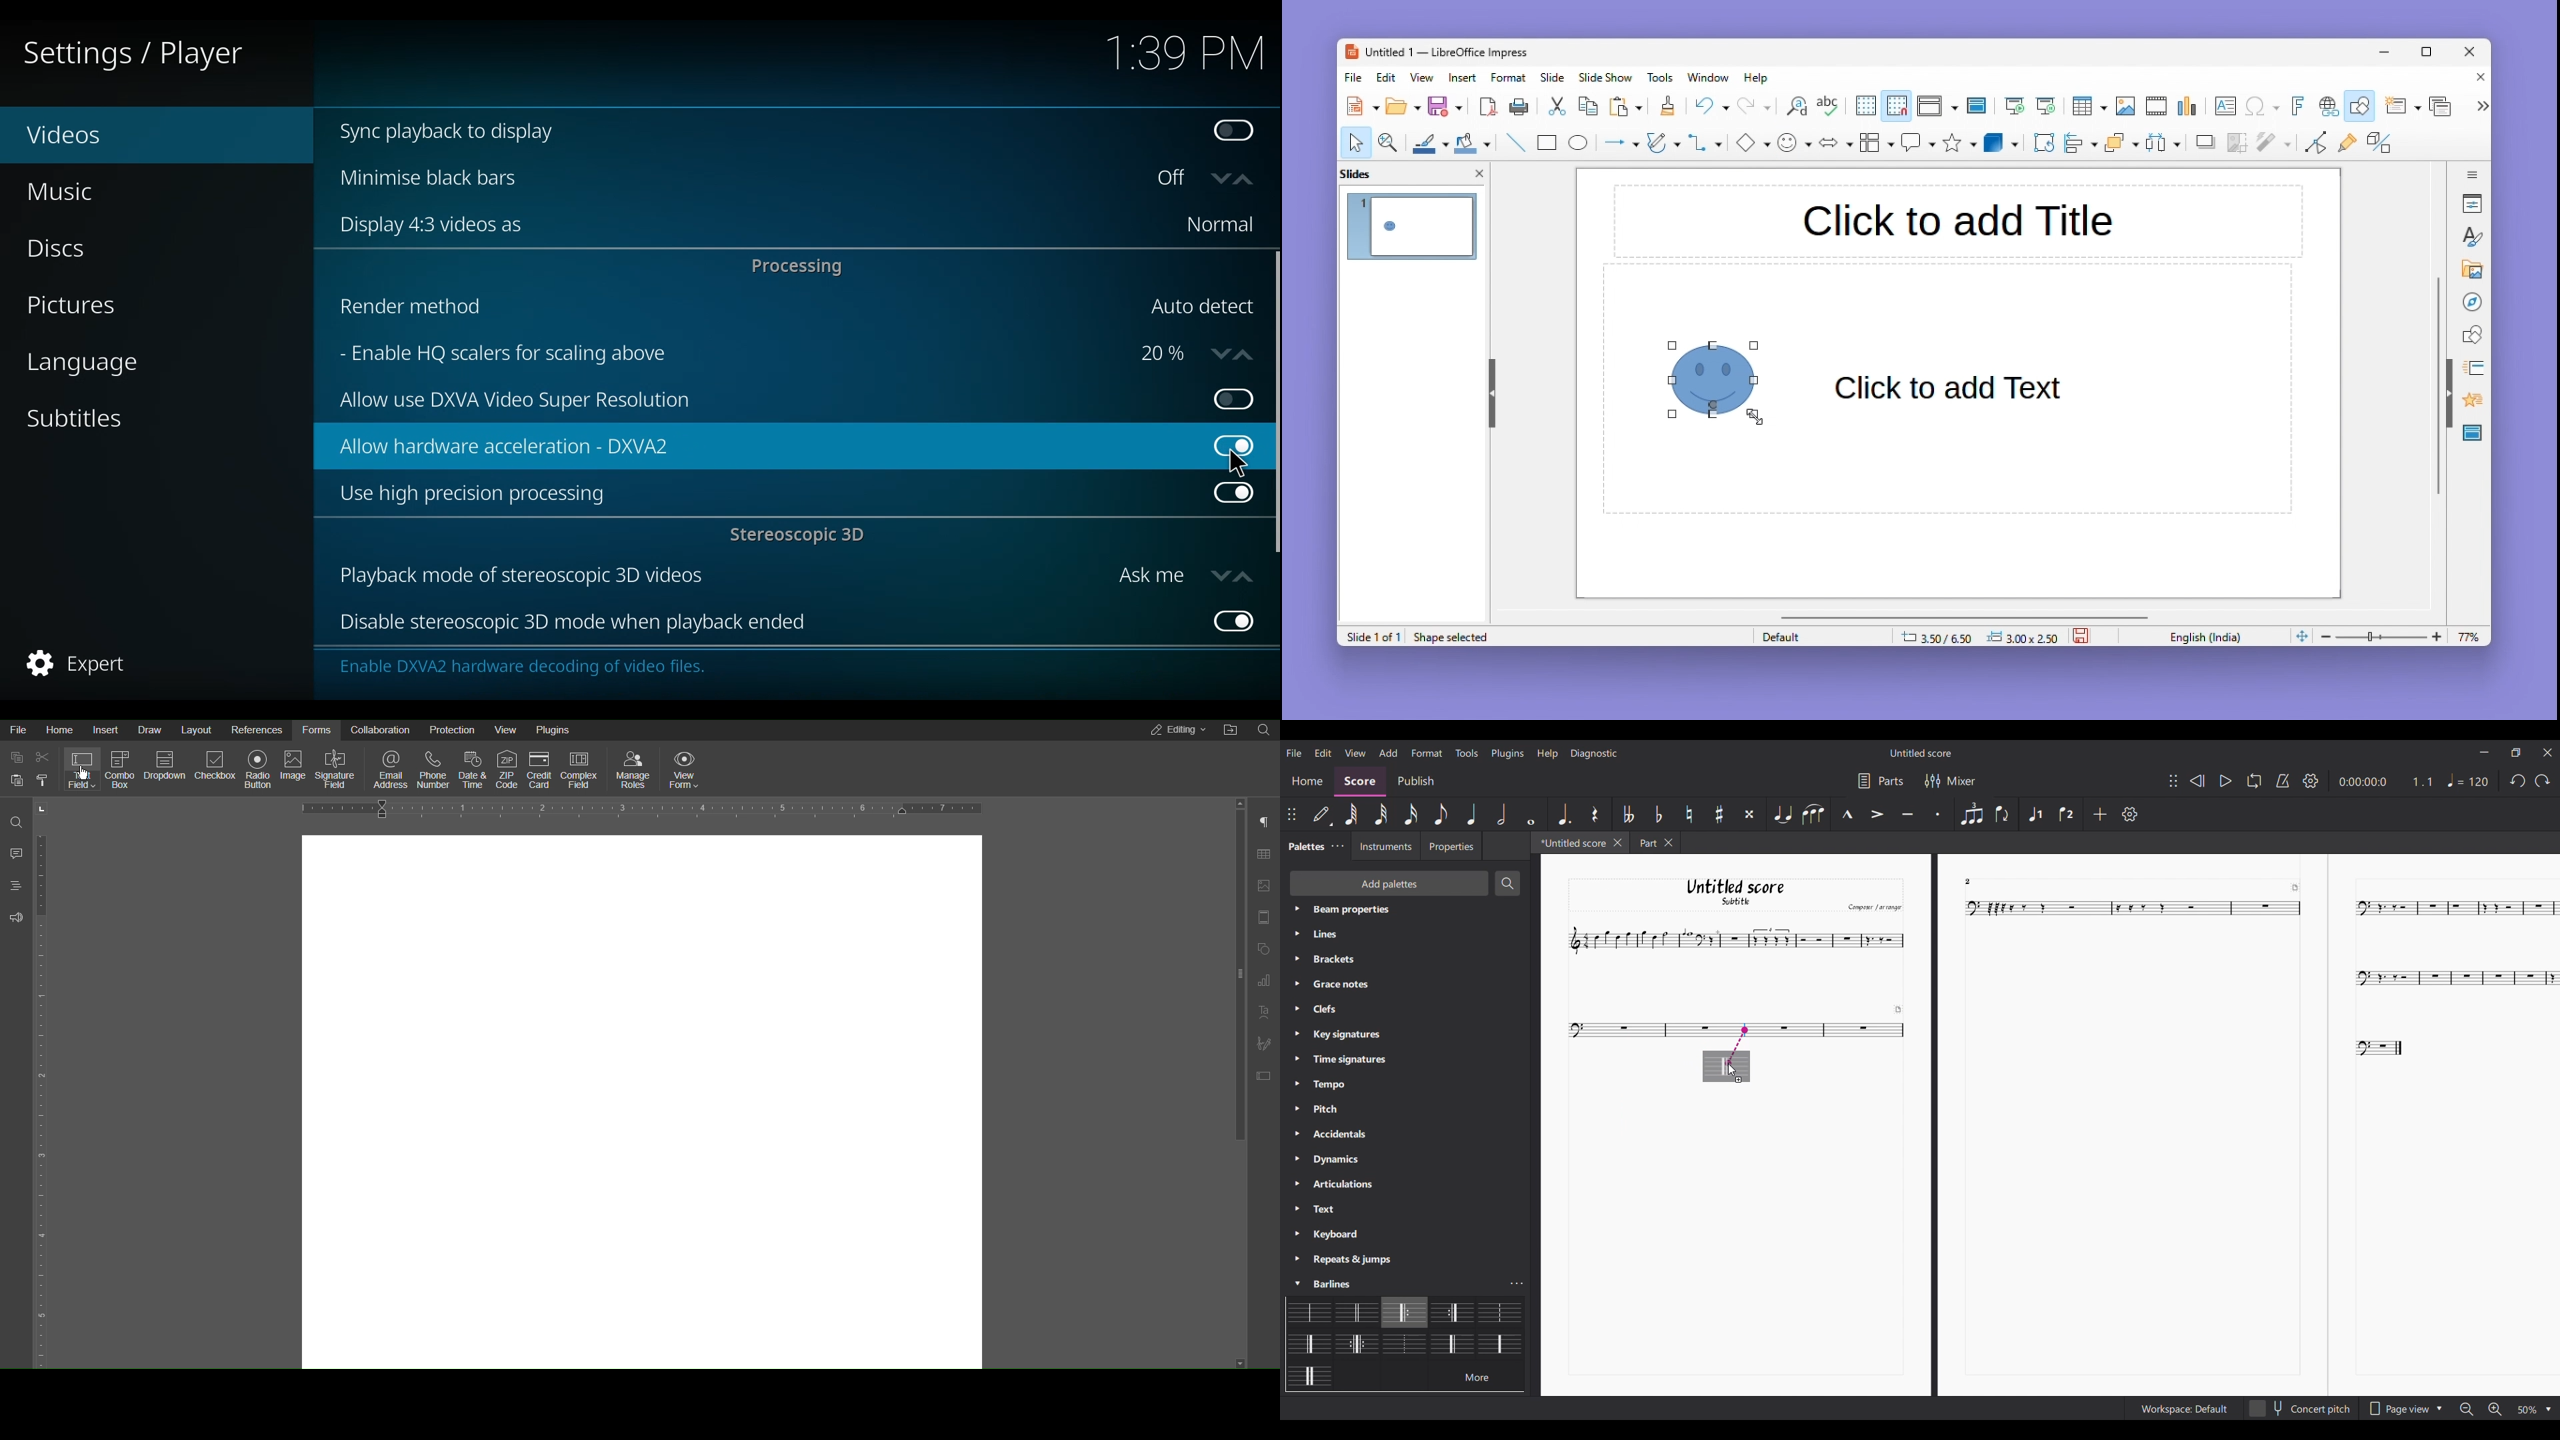 Image resolution: width=2576 pixels, height=1456 pixels. What do you see at coordinates (1242, 575) in the screenshot?
I see `up` at bounding box center [1242, 575].